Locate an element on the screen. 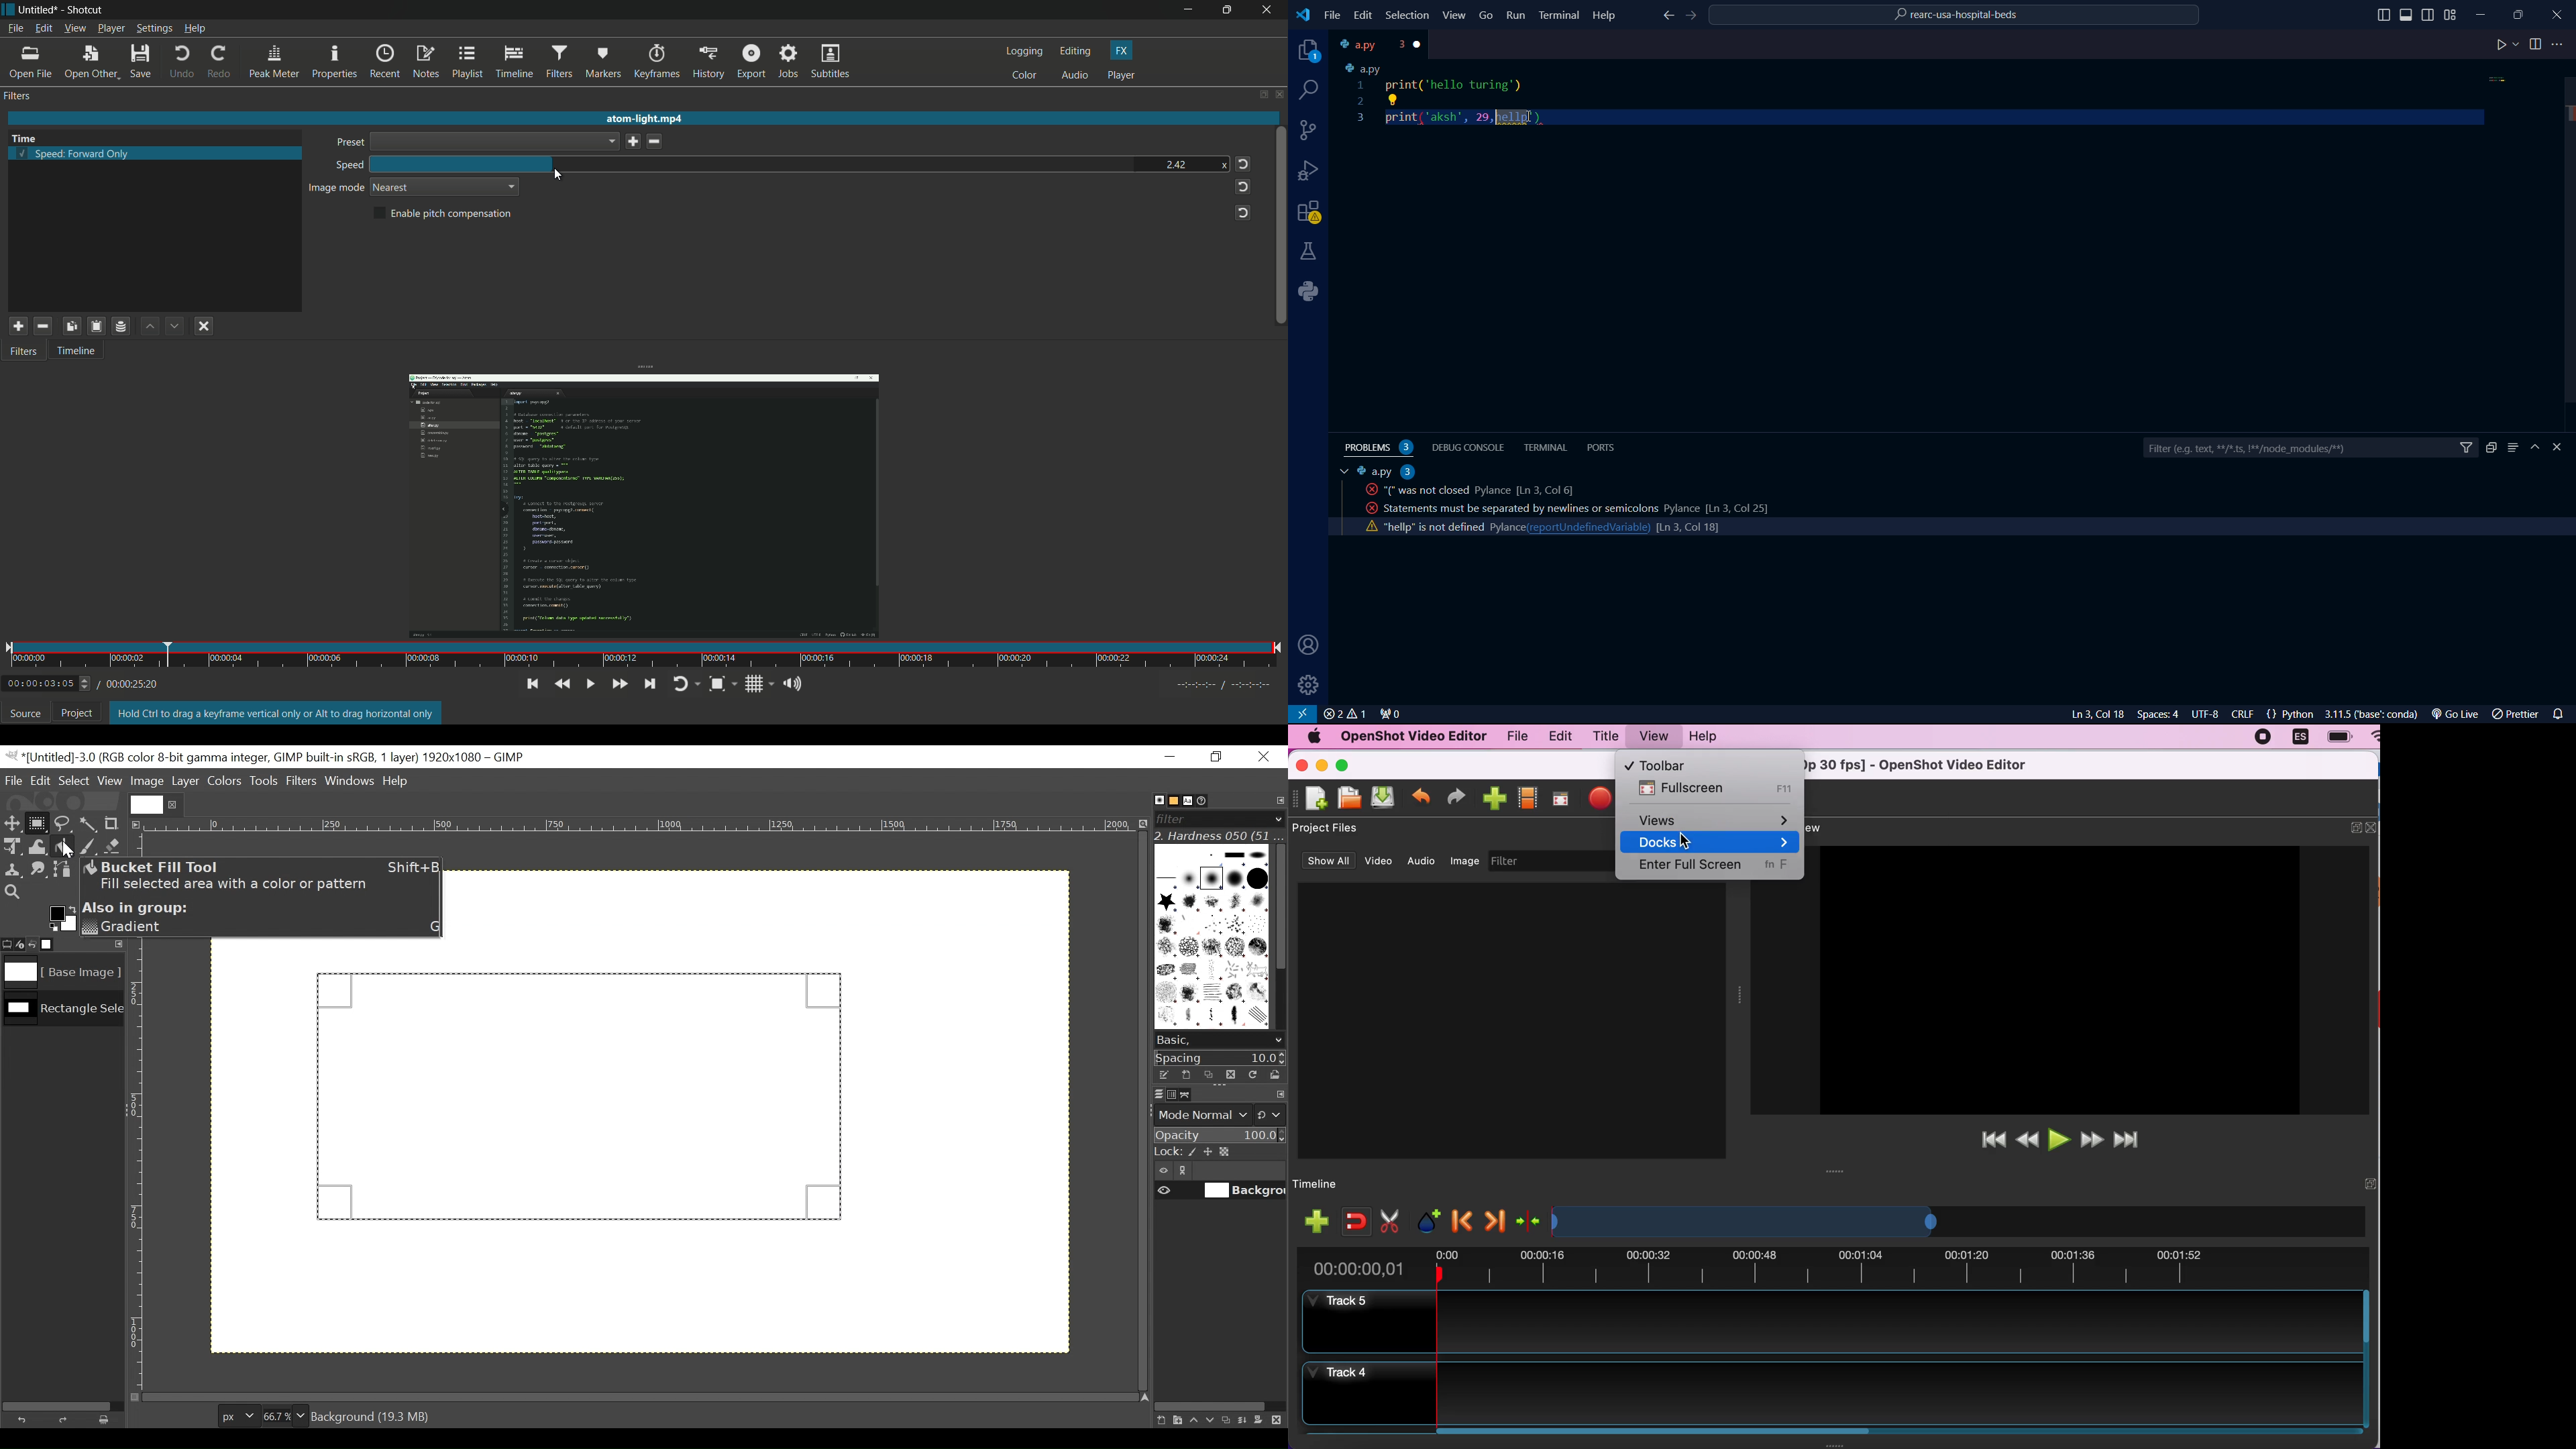 Image resolution: width=2576 pixels, height=1456 pixels. Timecodes is located at coordinates (1210, 684).